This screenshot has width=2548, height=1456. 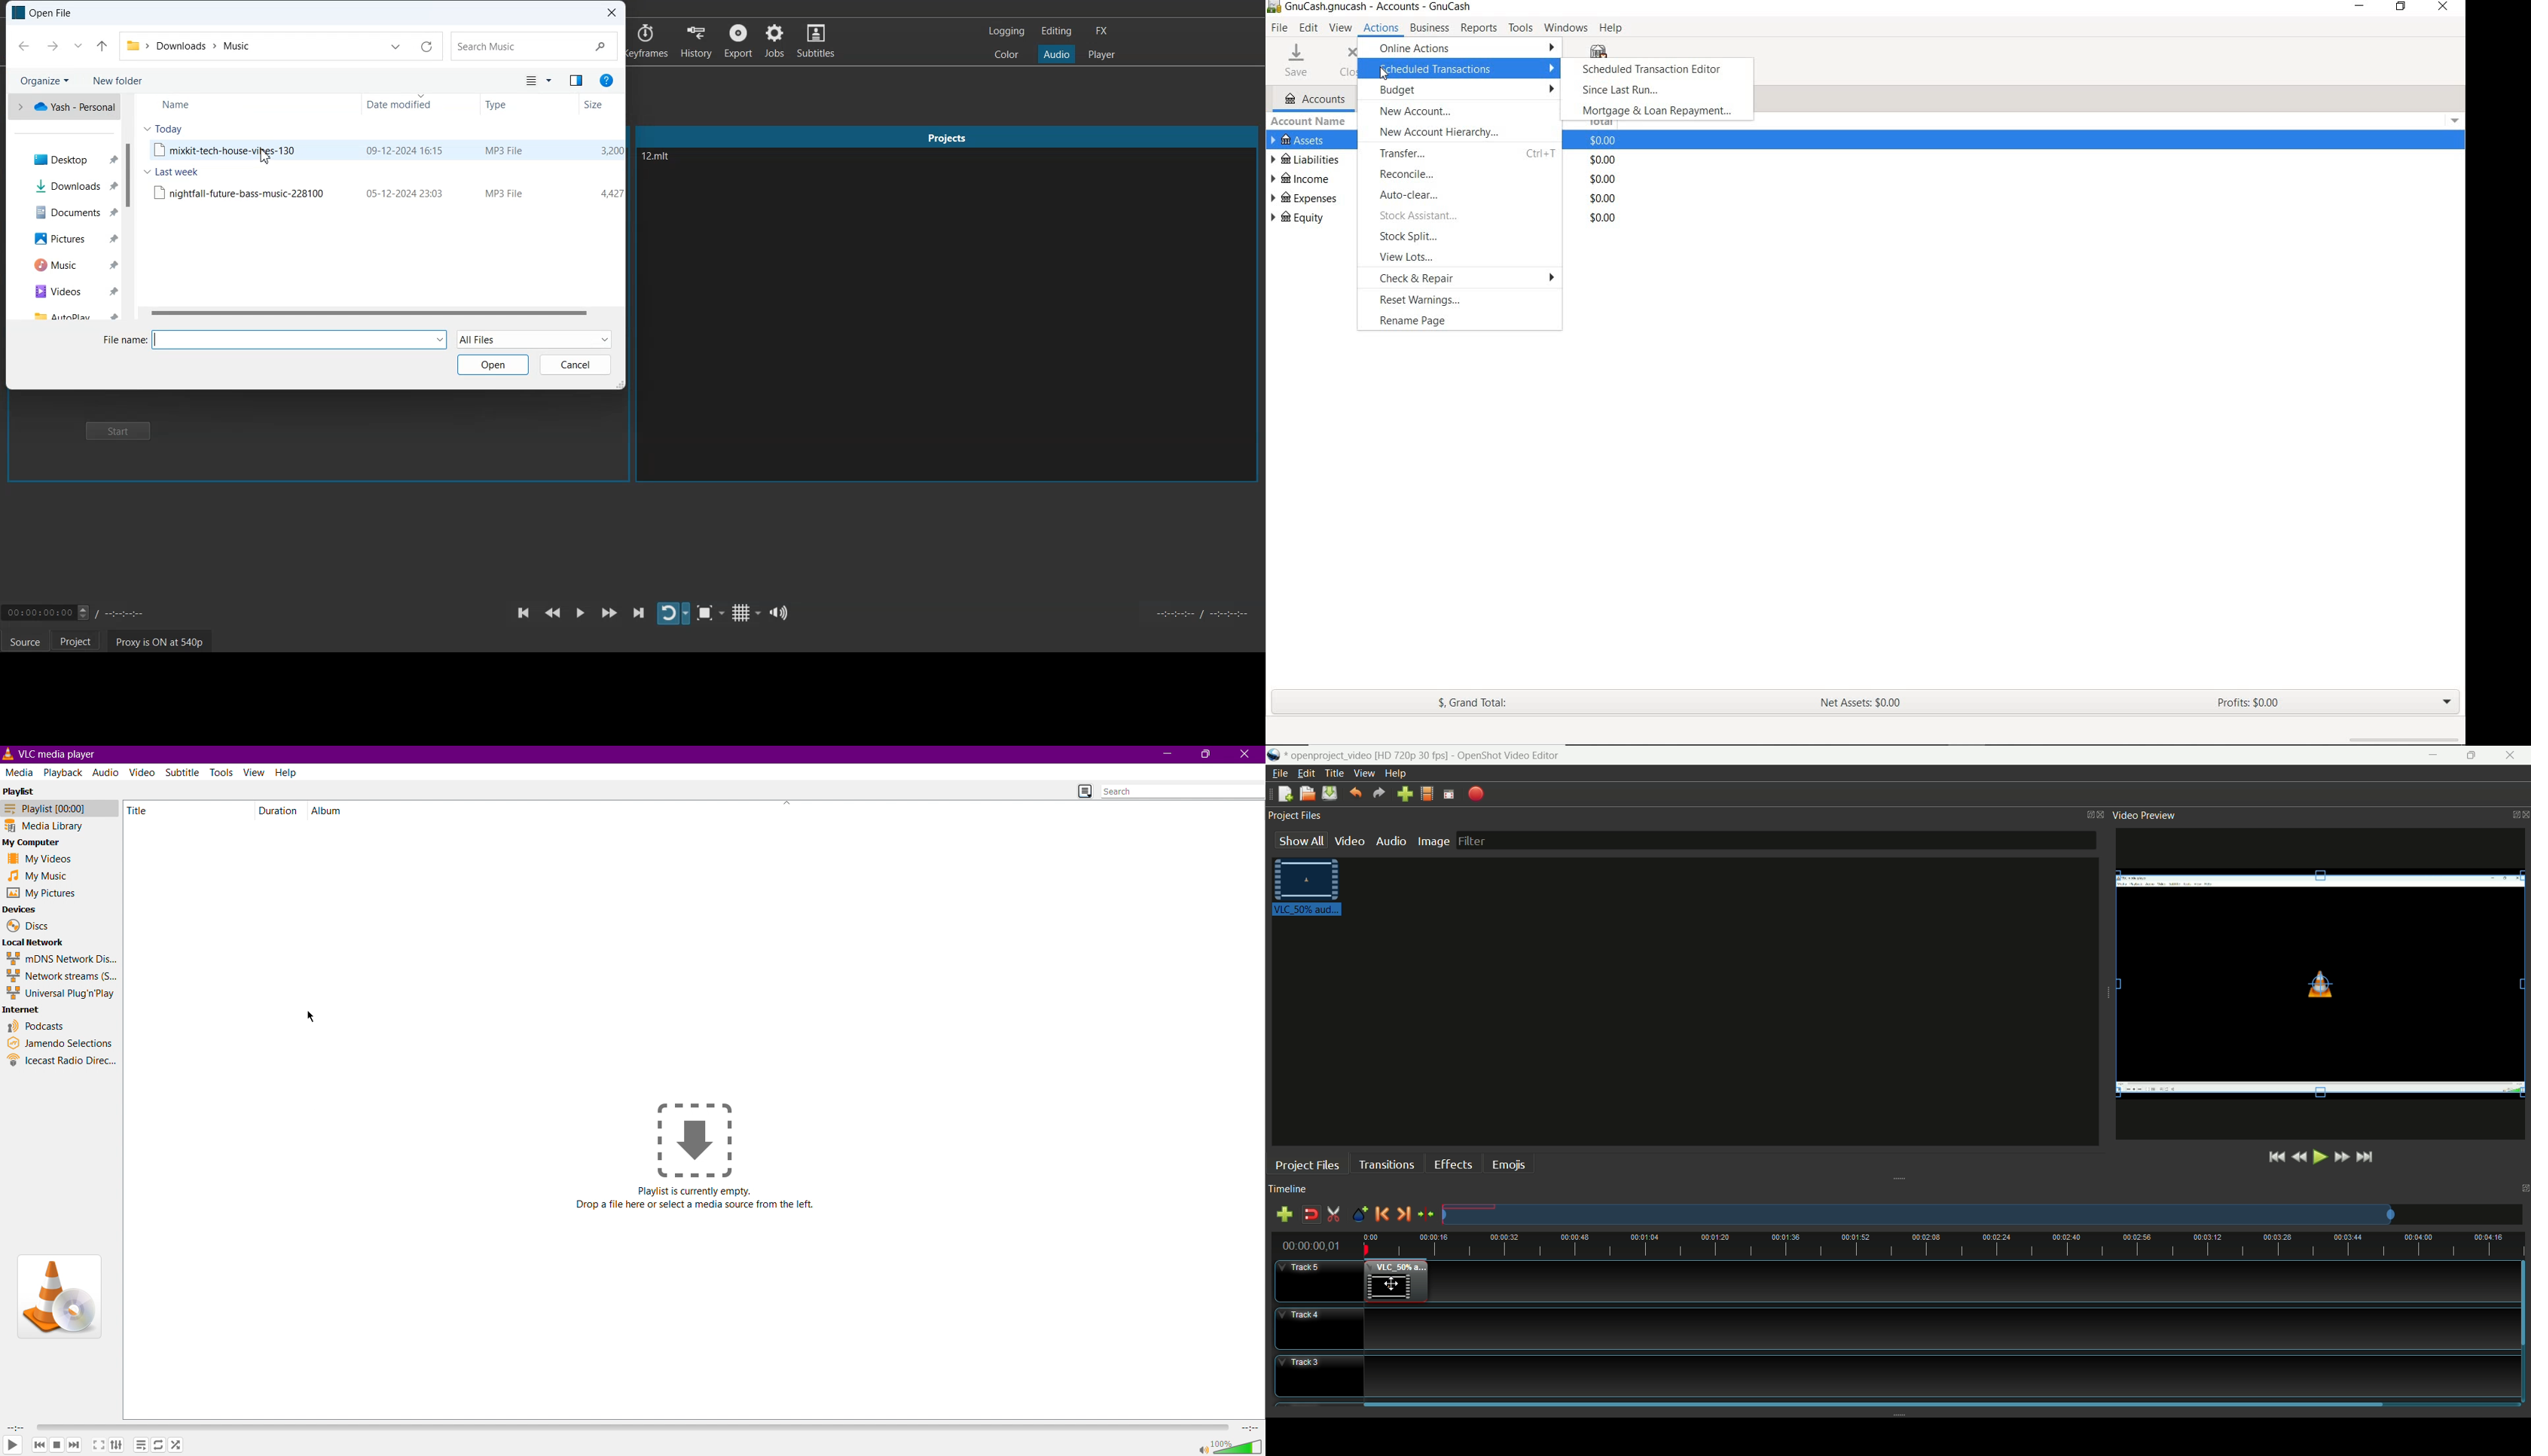 I want to click on VIEW LOTS, so click(x=1463, y=256).